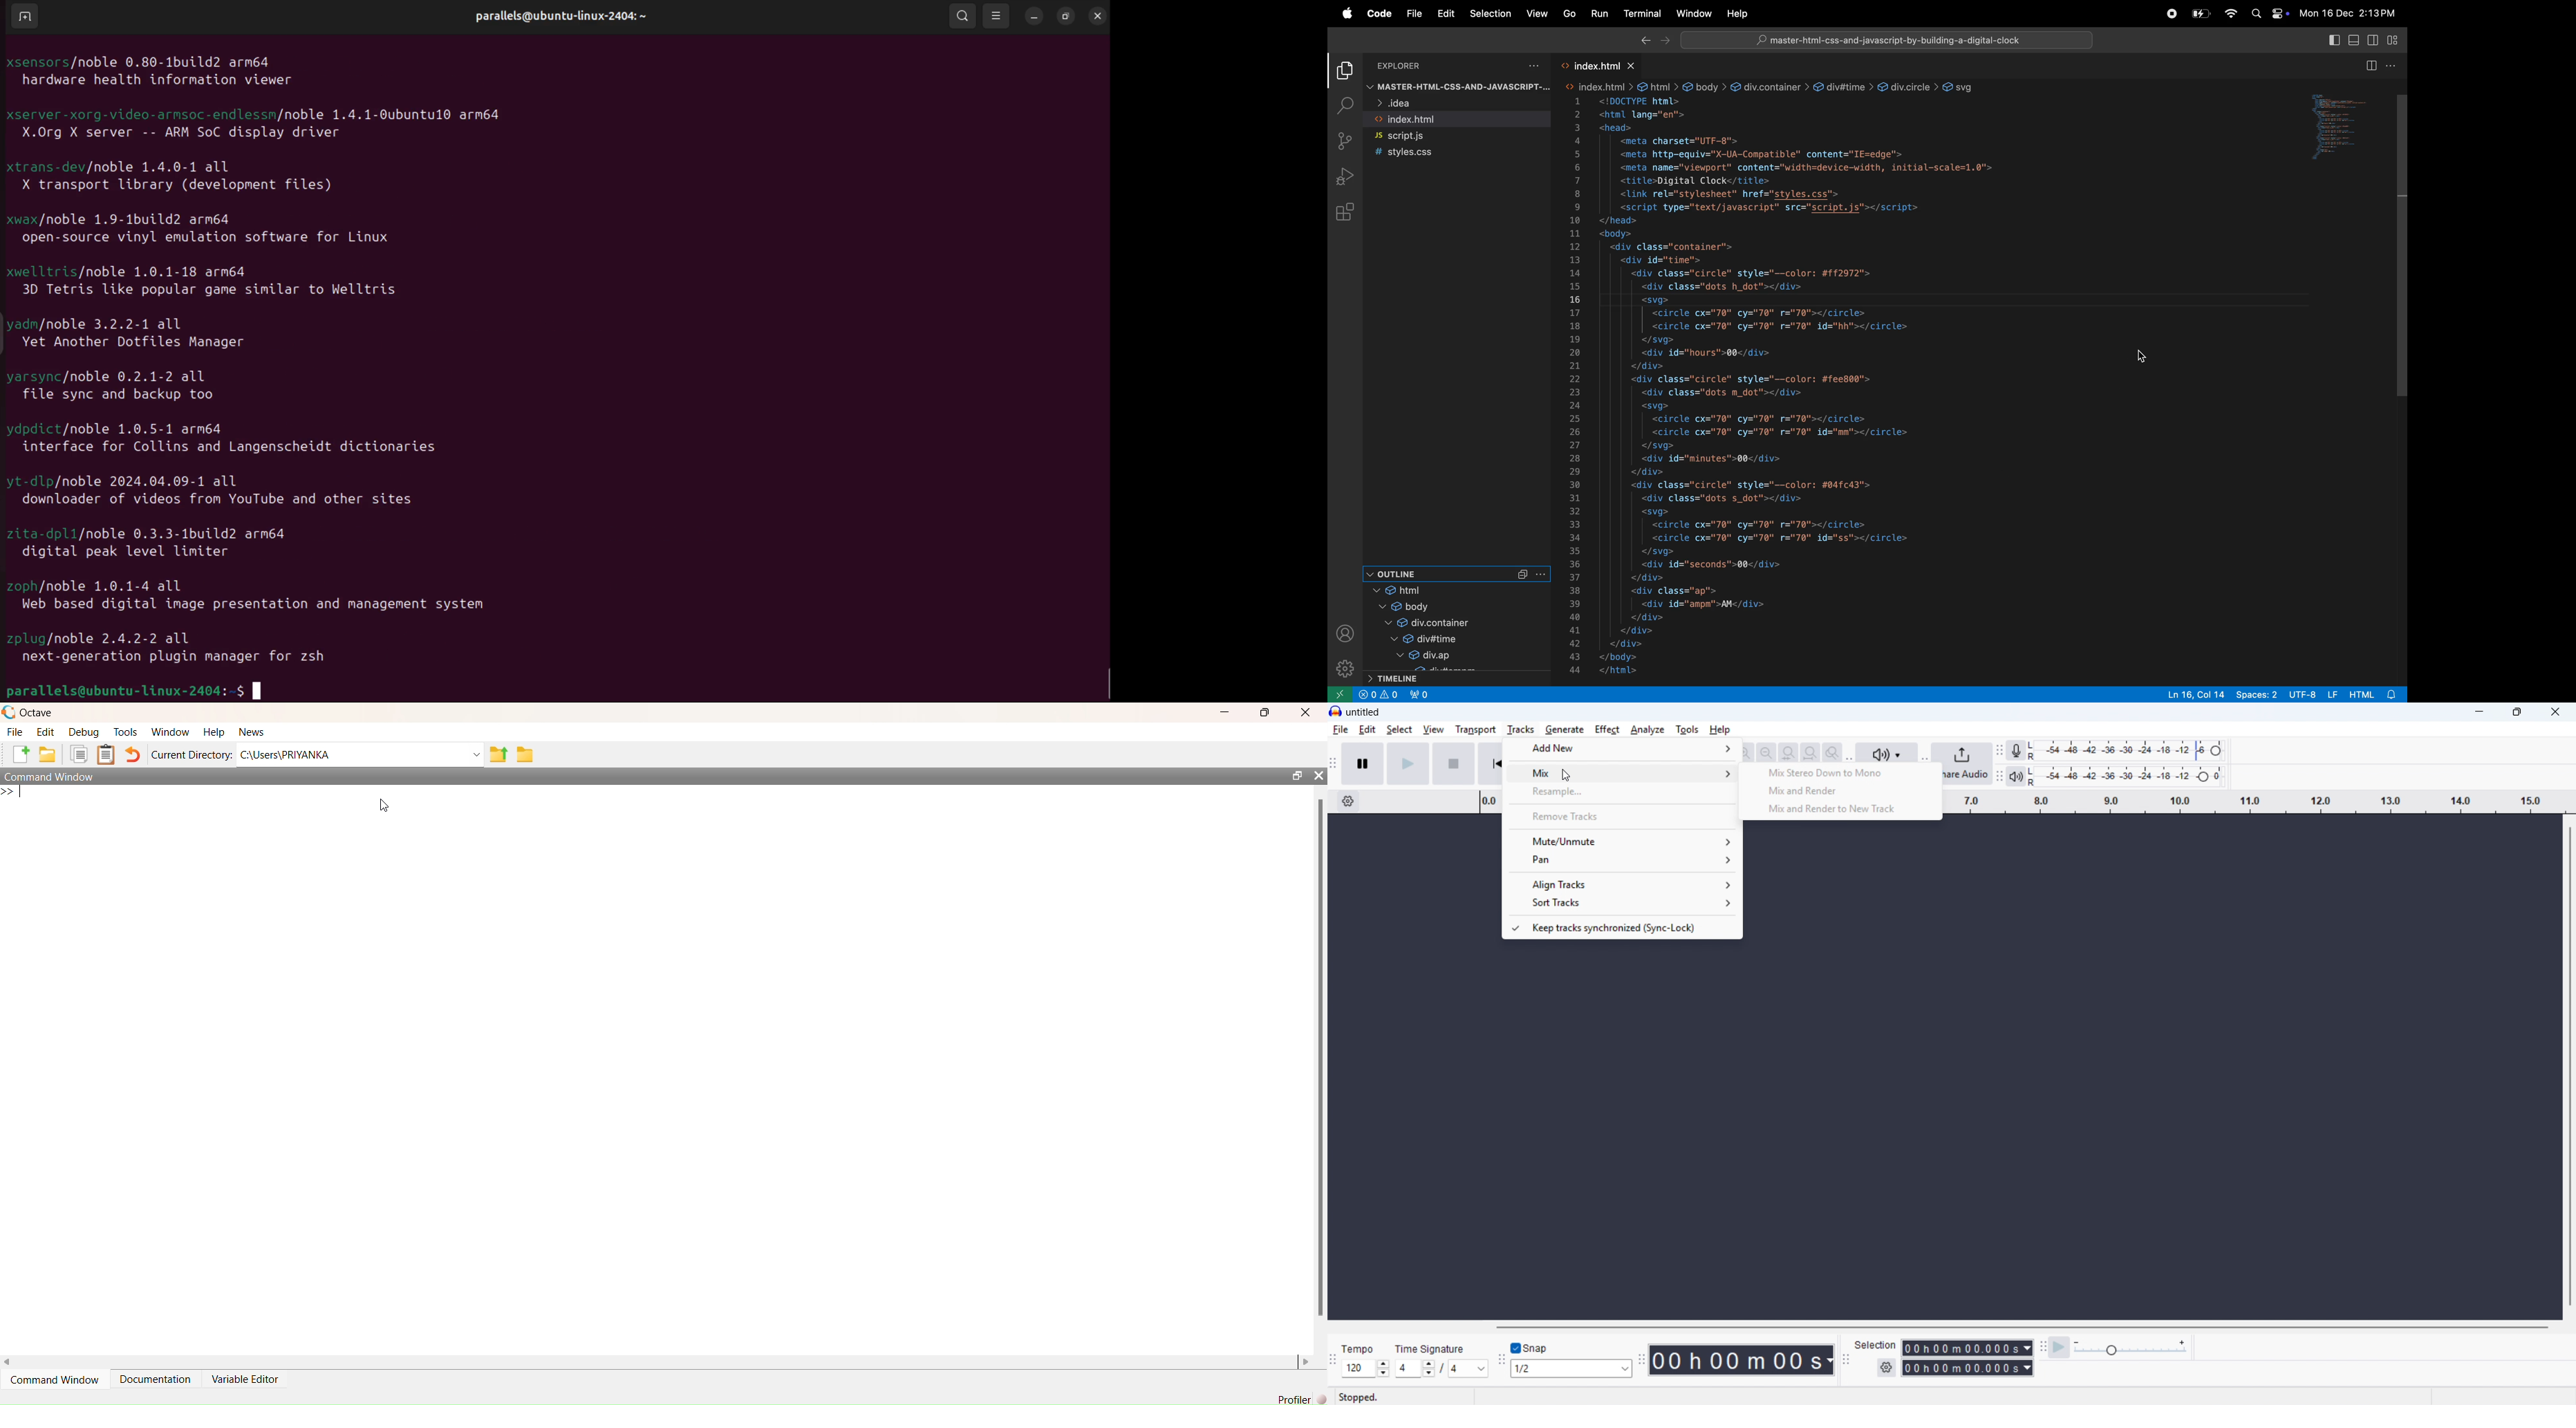  I want to click on Edit, so click(1446, 14).